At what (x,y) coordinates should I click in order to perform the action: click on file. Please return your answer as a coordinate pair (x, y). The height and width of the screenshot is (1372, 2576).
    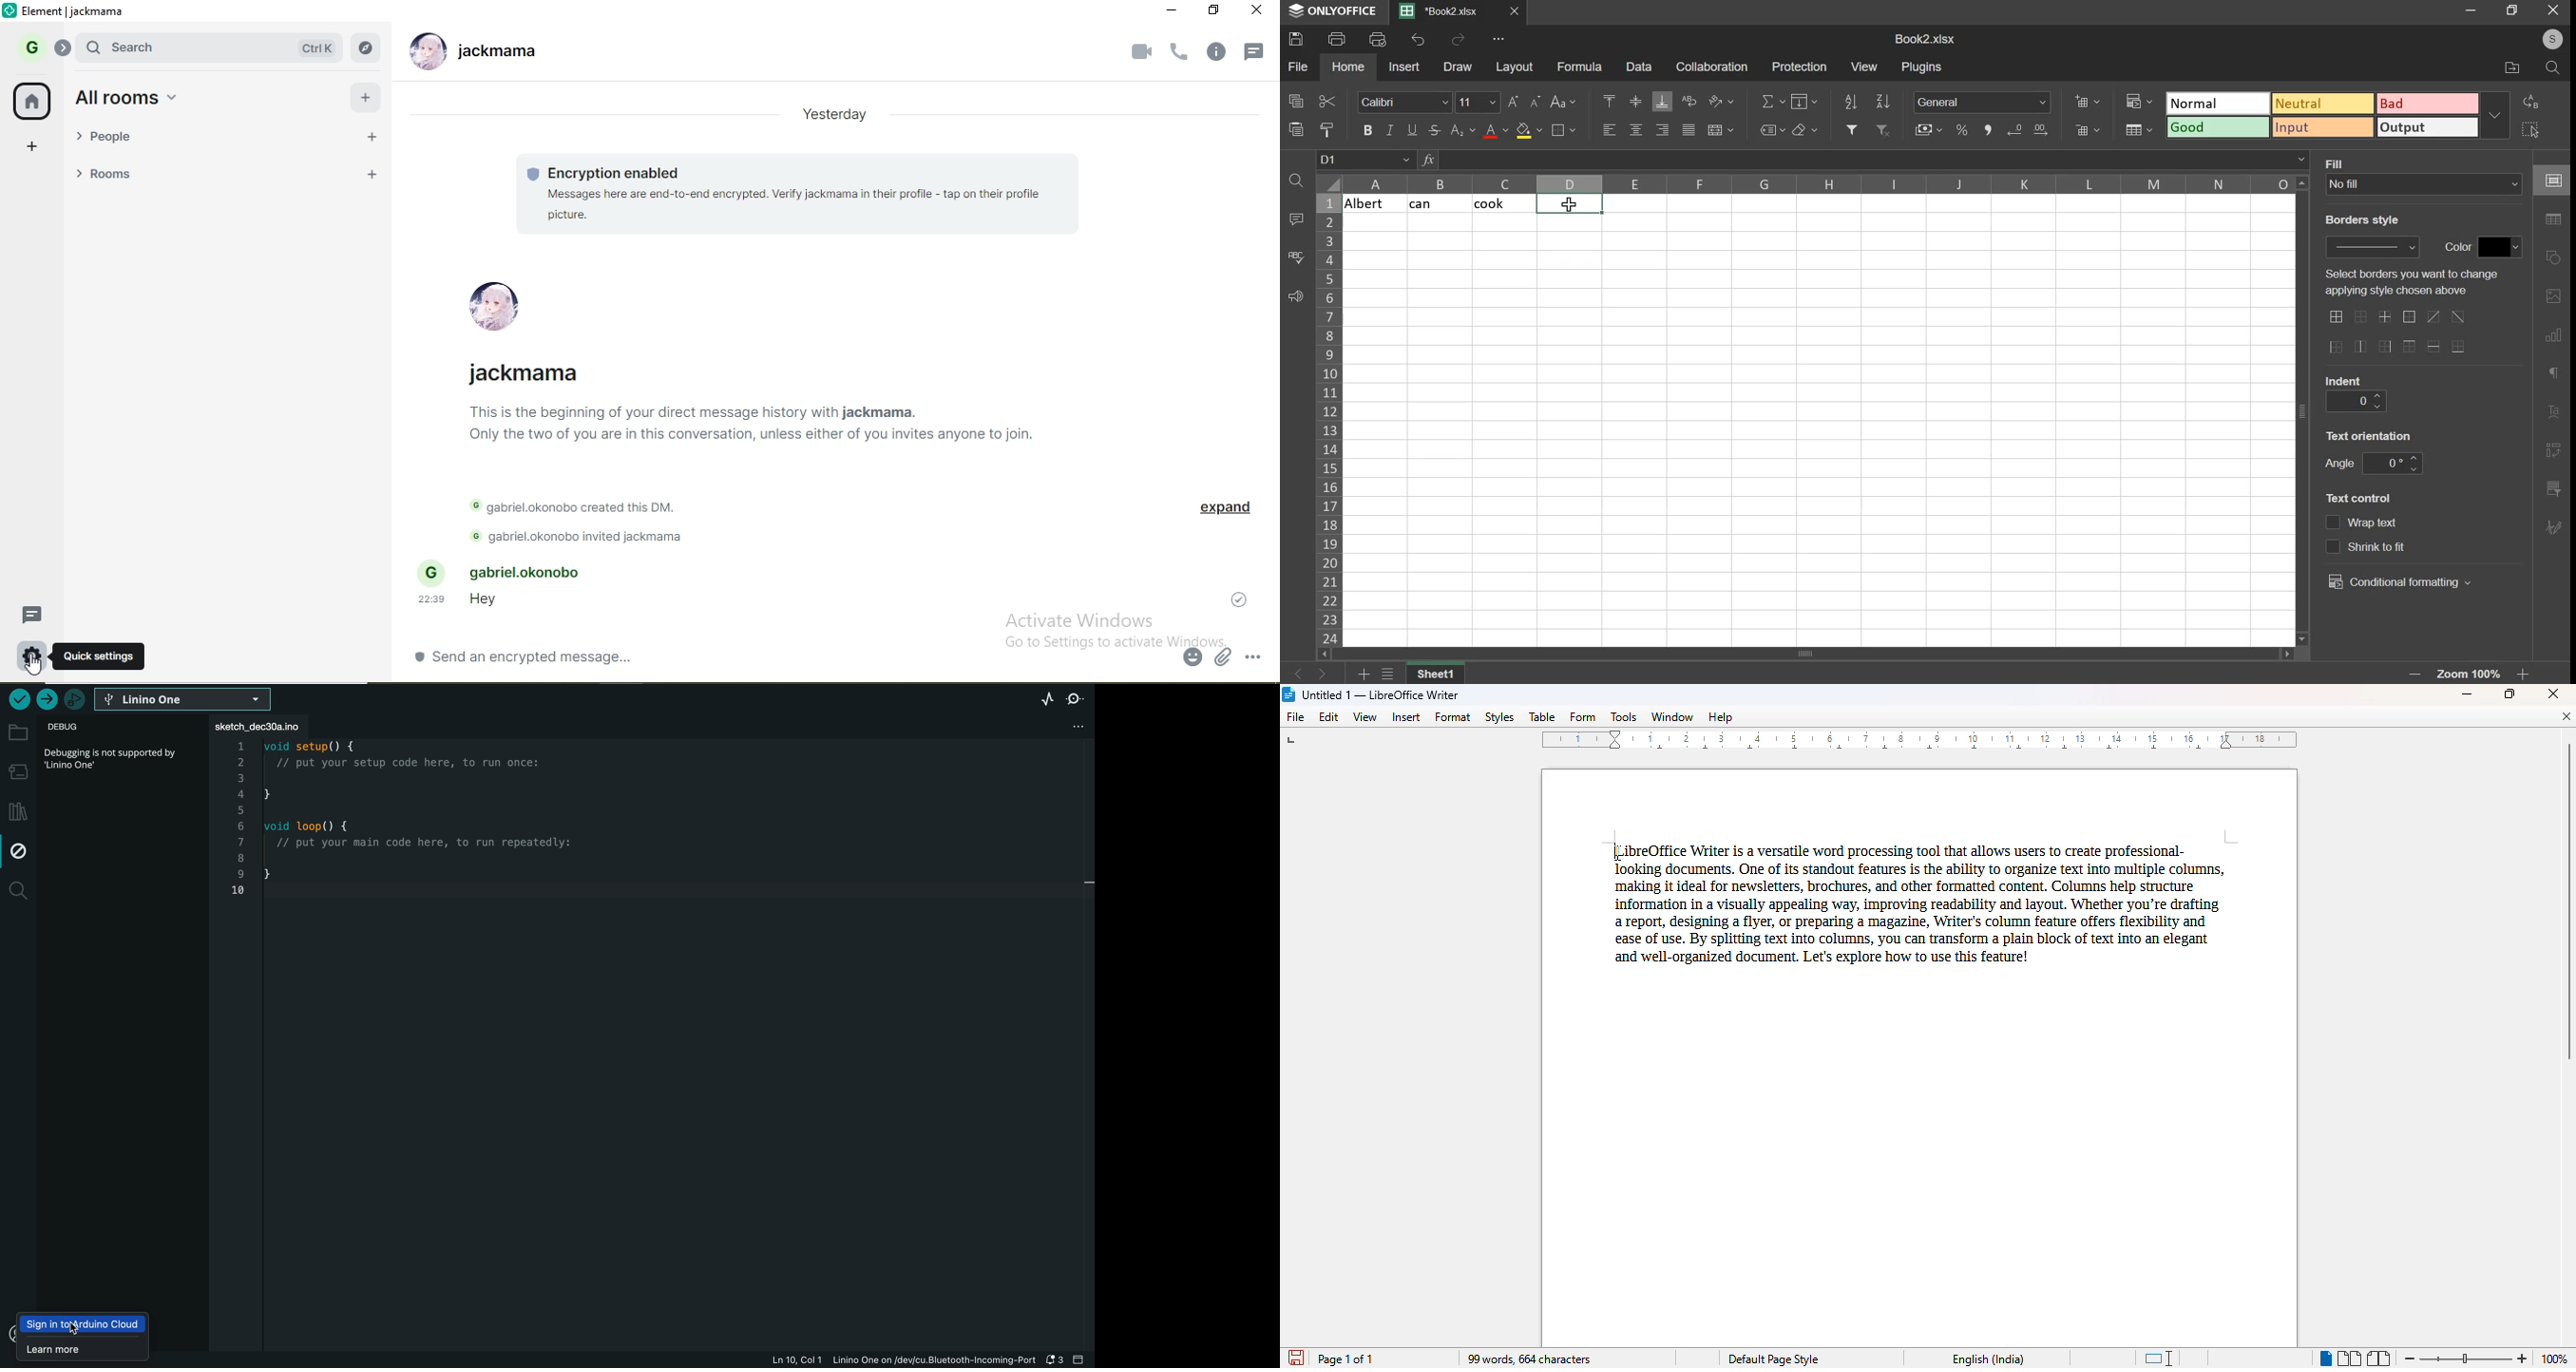
    Looking at the image, I should click on (1294, 716).